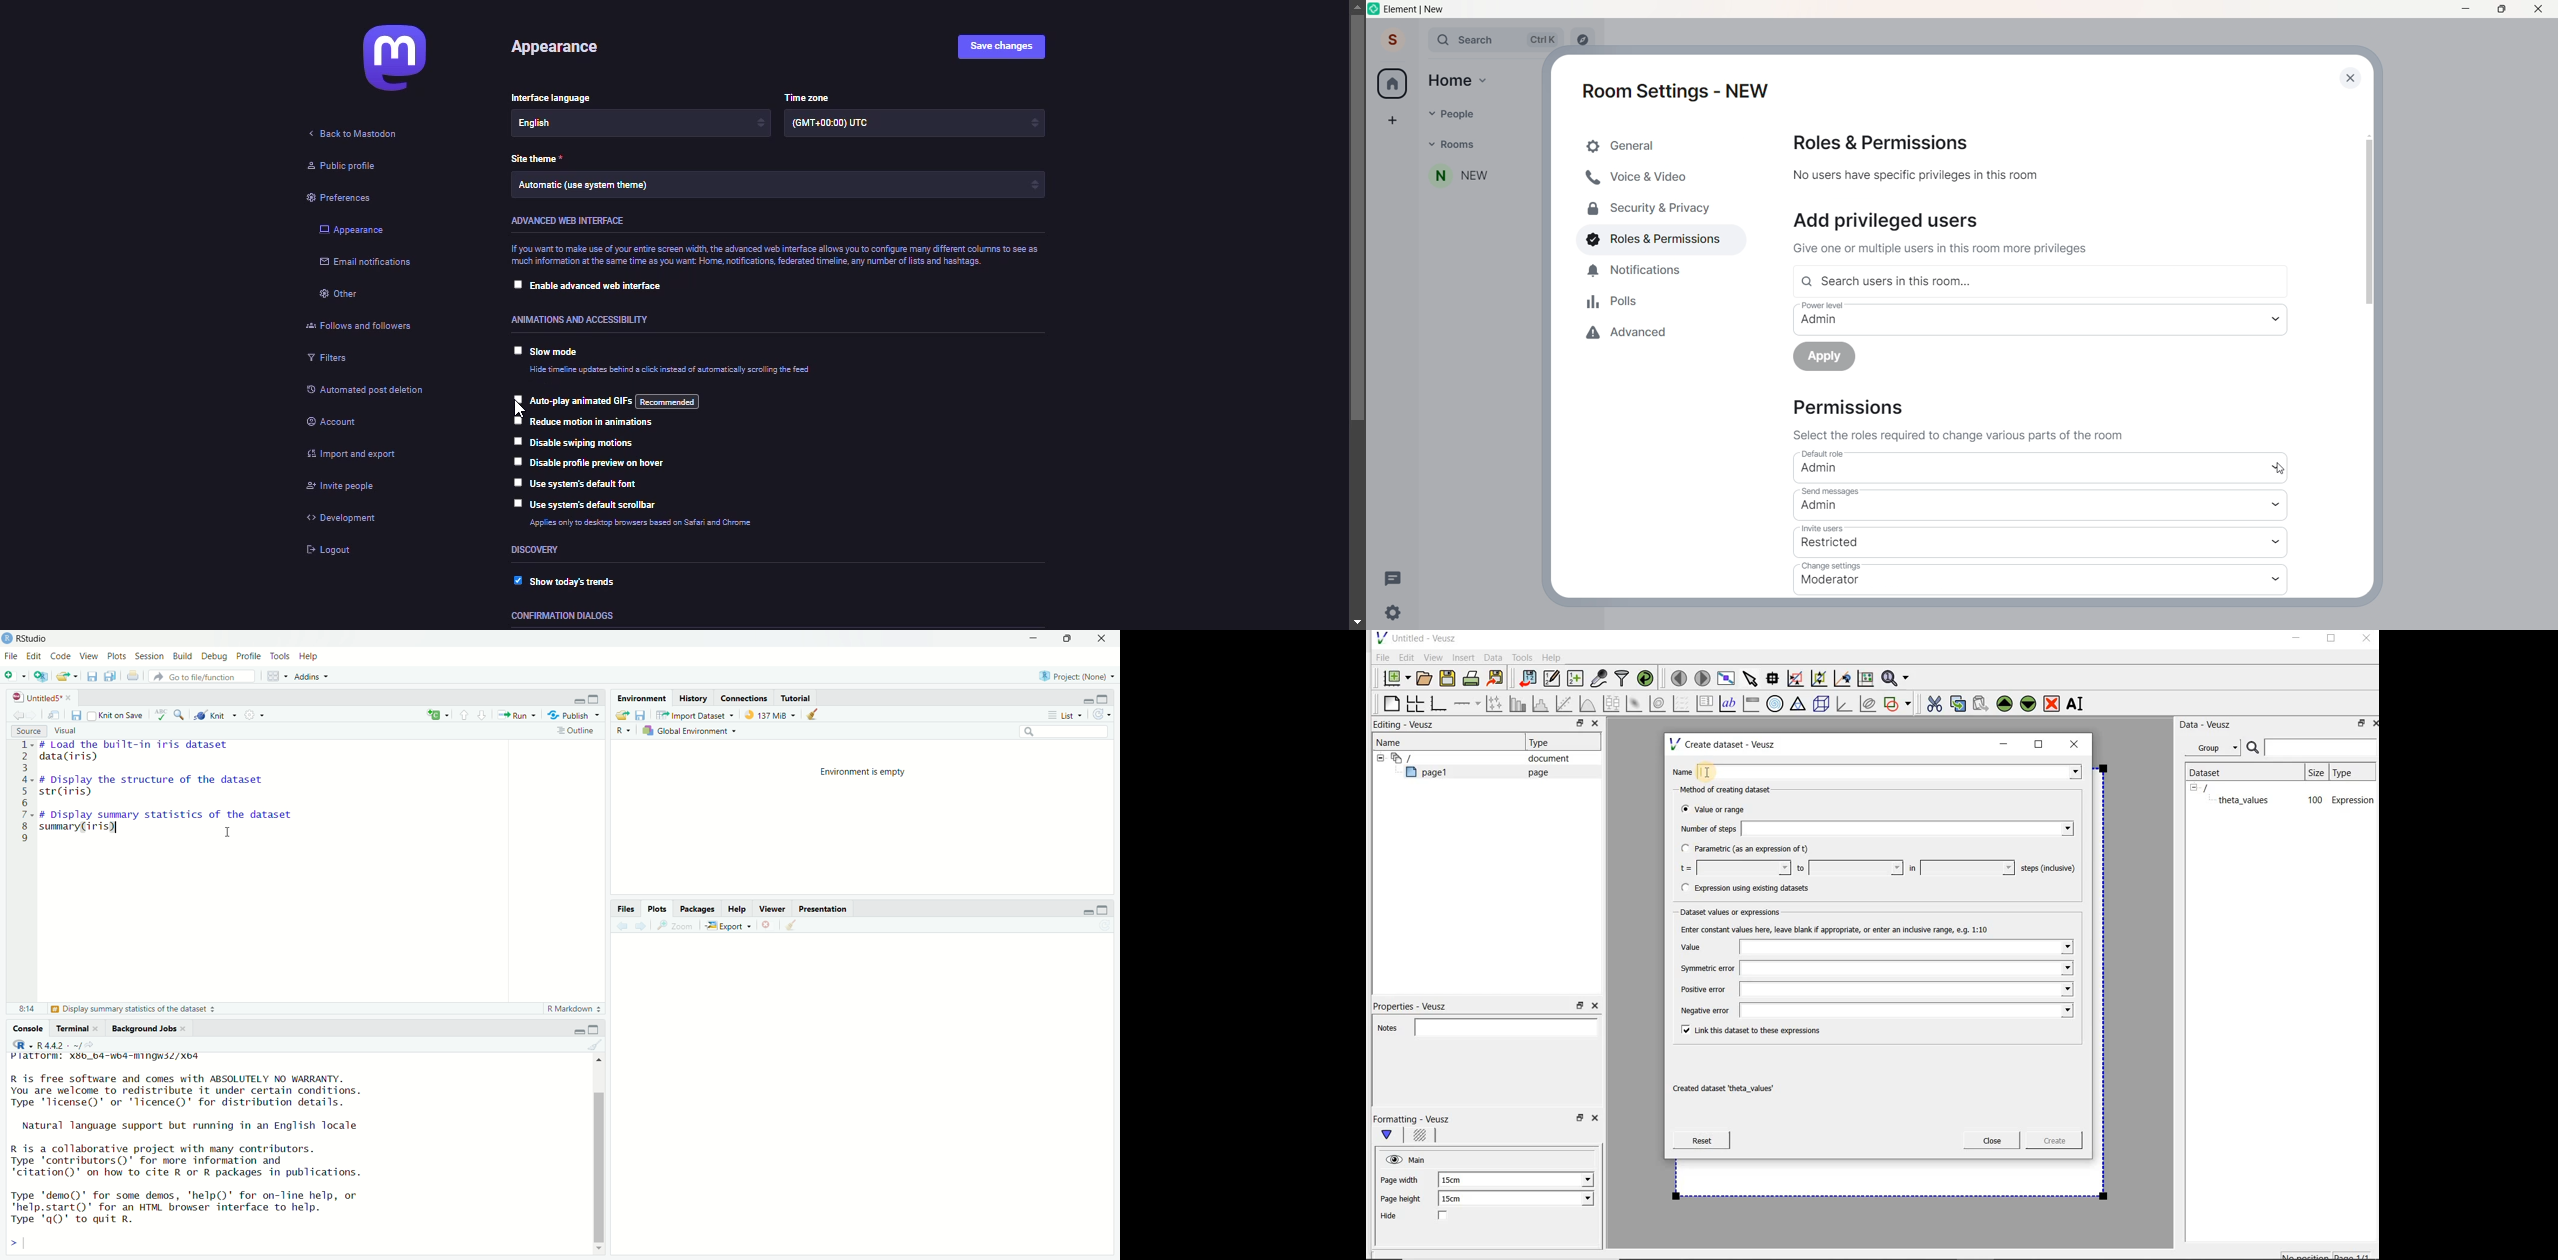  What do you see at coordinates (1847, 409) in the screenshot?
I see `permission` at bounding box center [1847, 409].